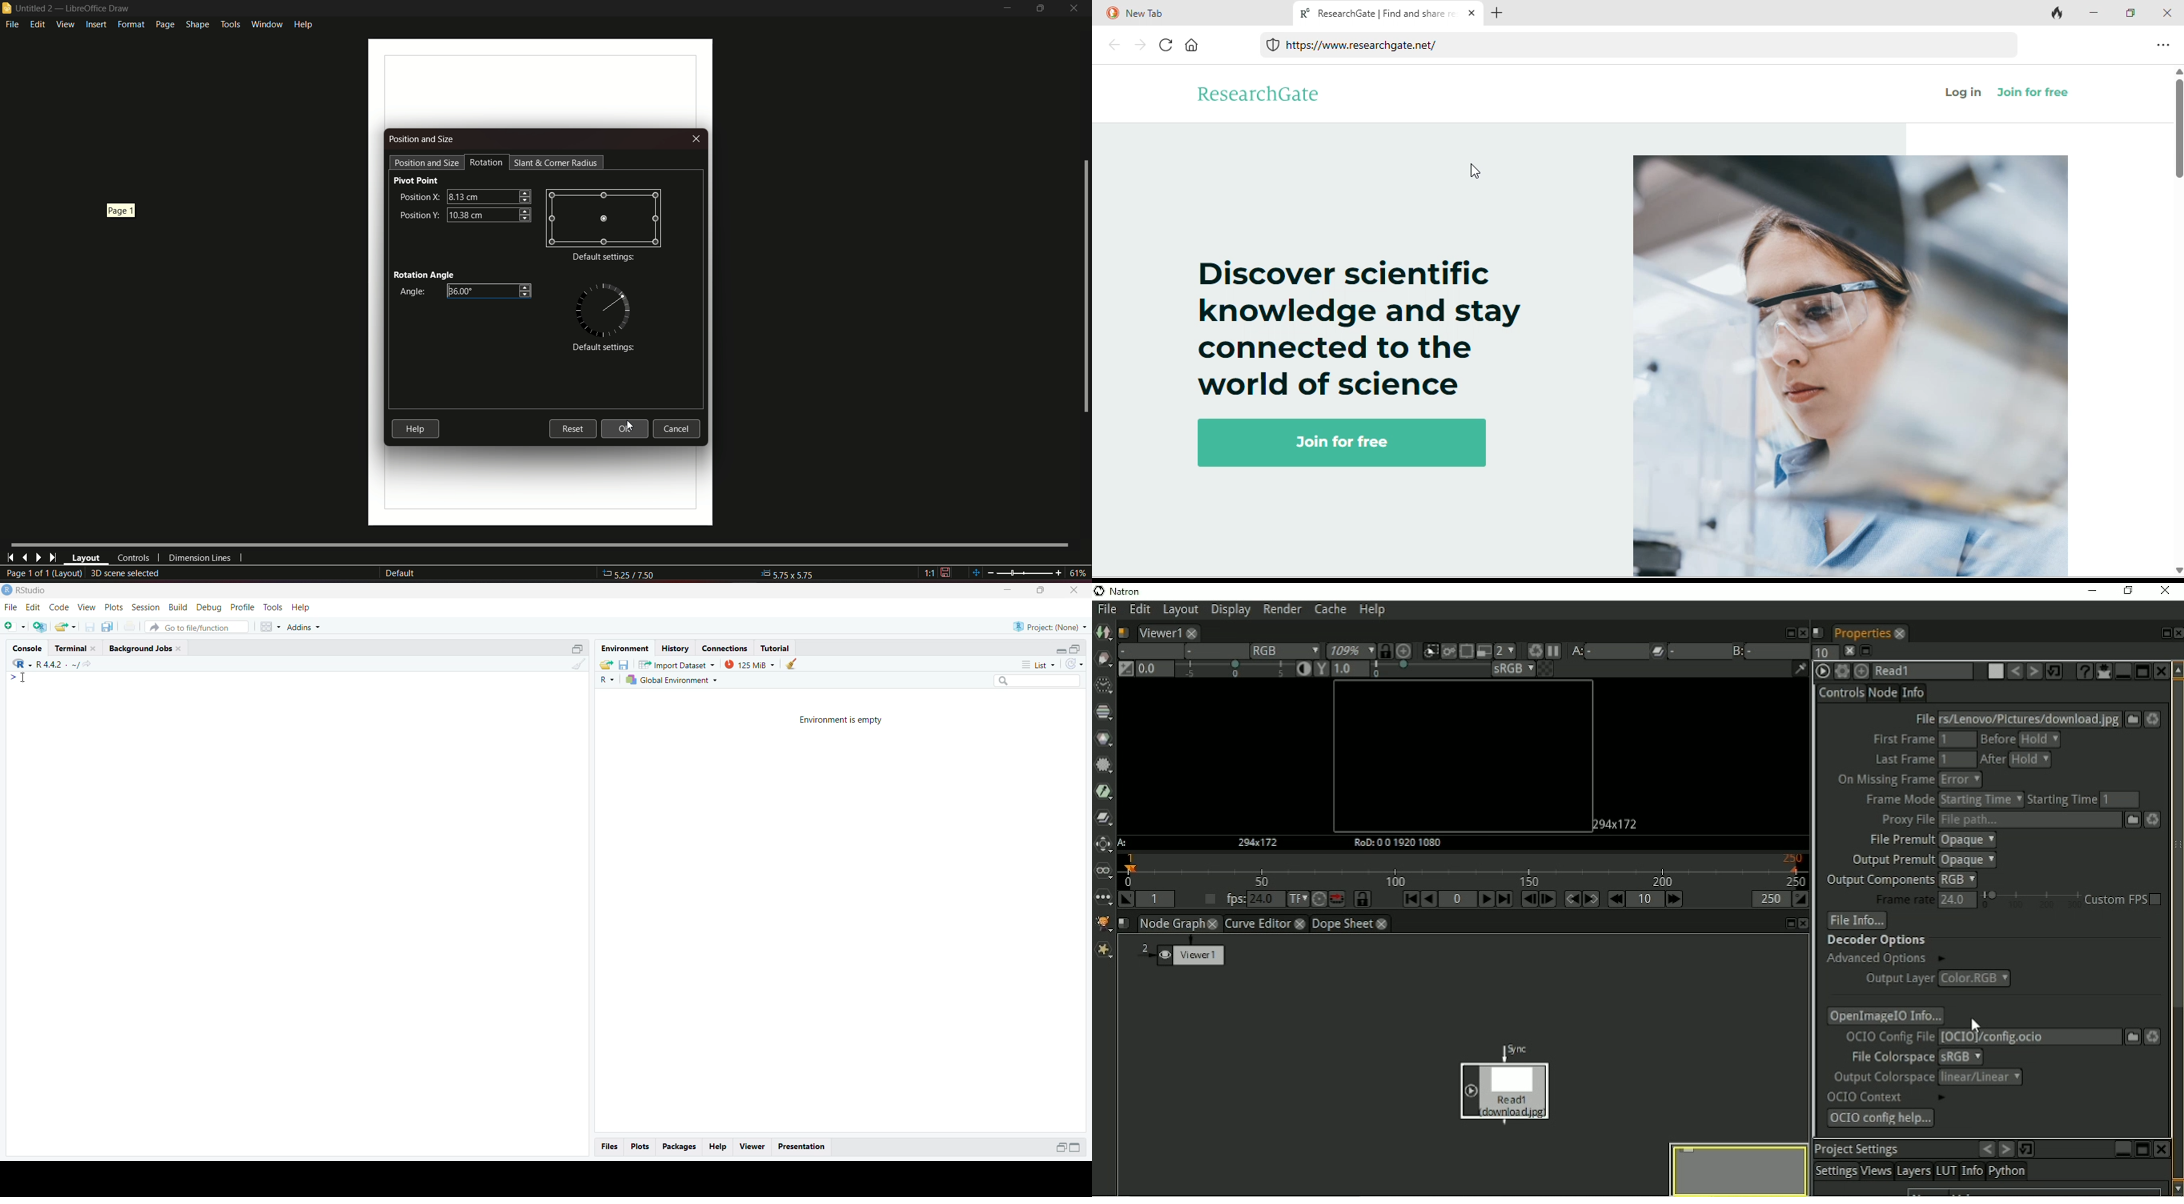  I want to click on 1:1, so click(937, 573).